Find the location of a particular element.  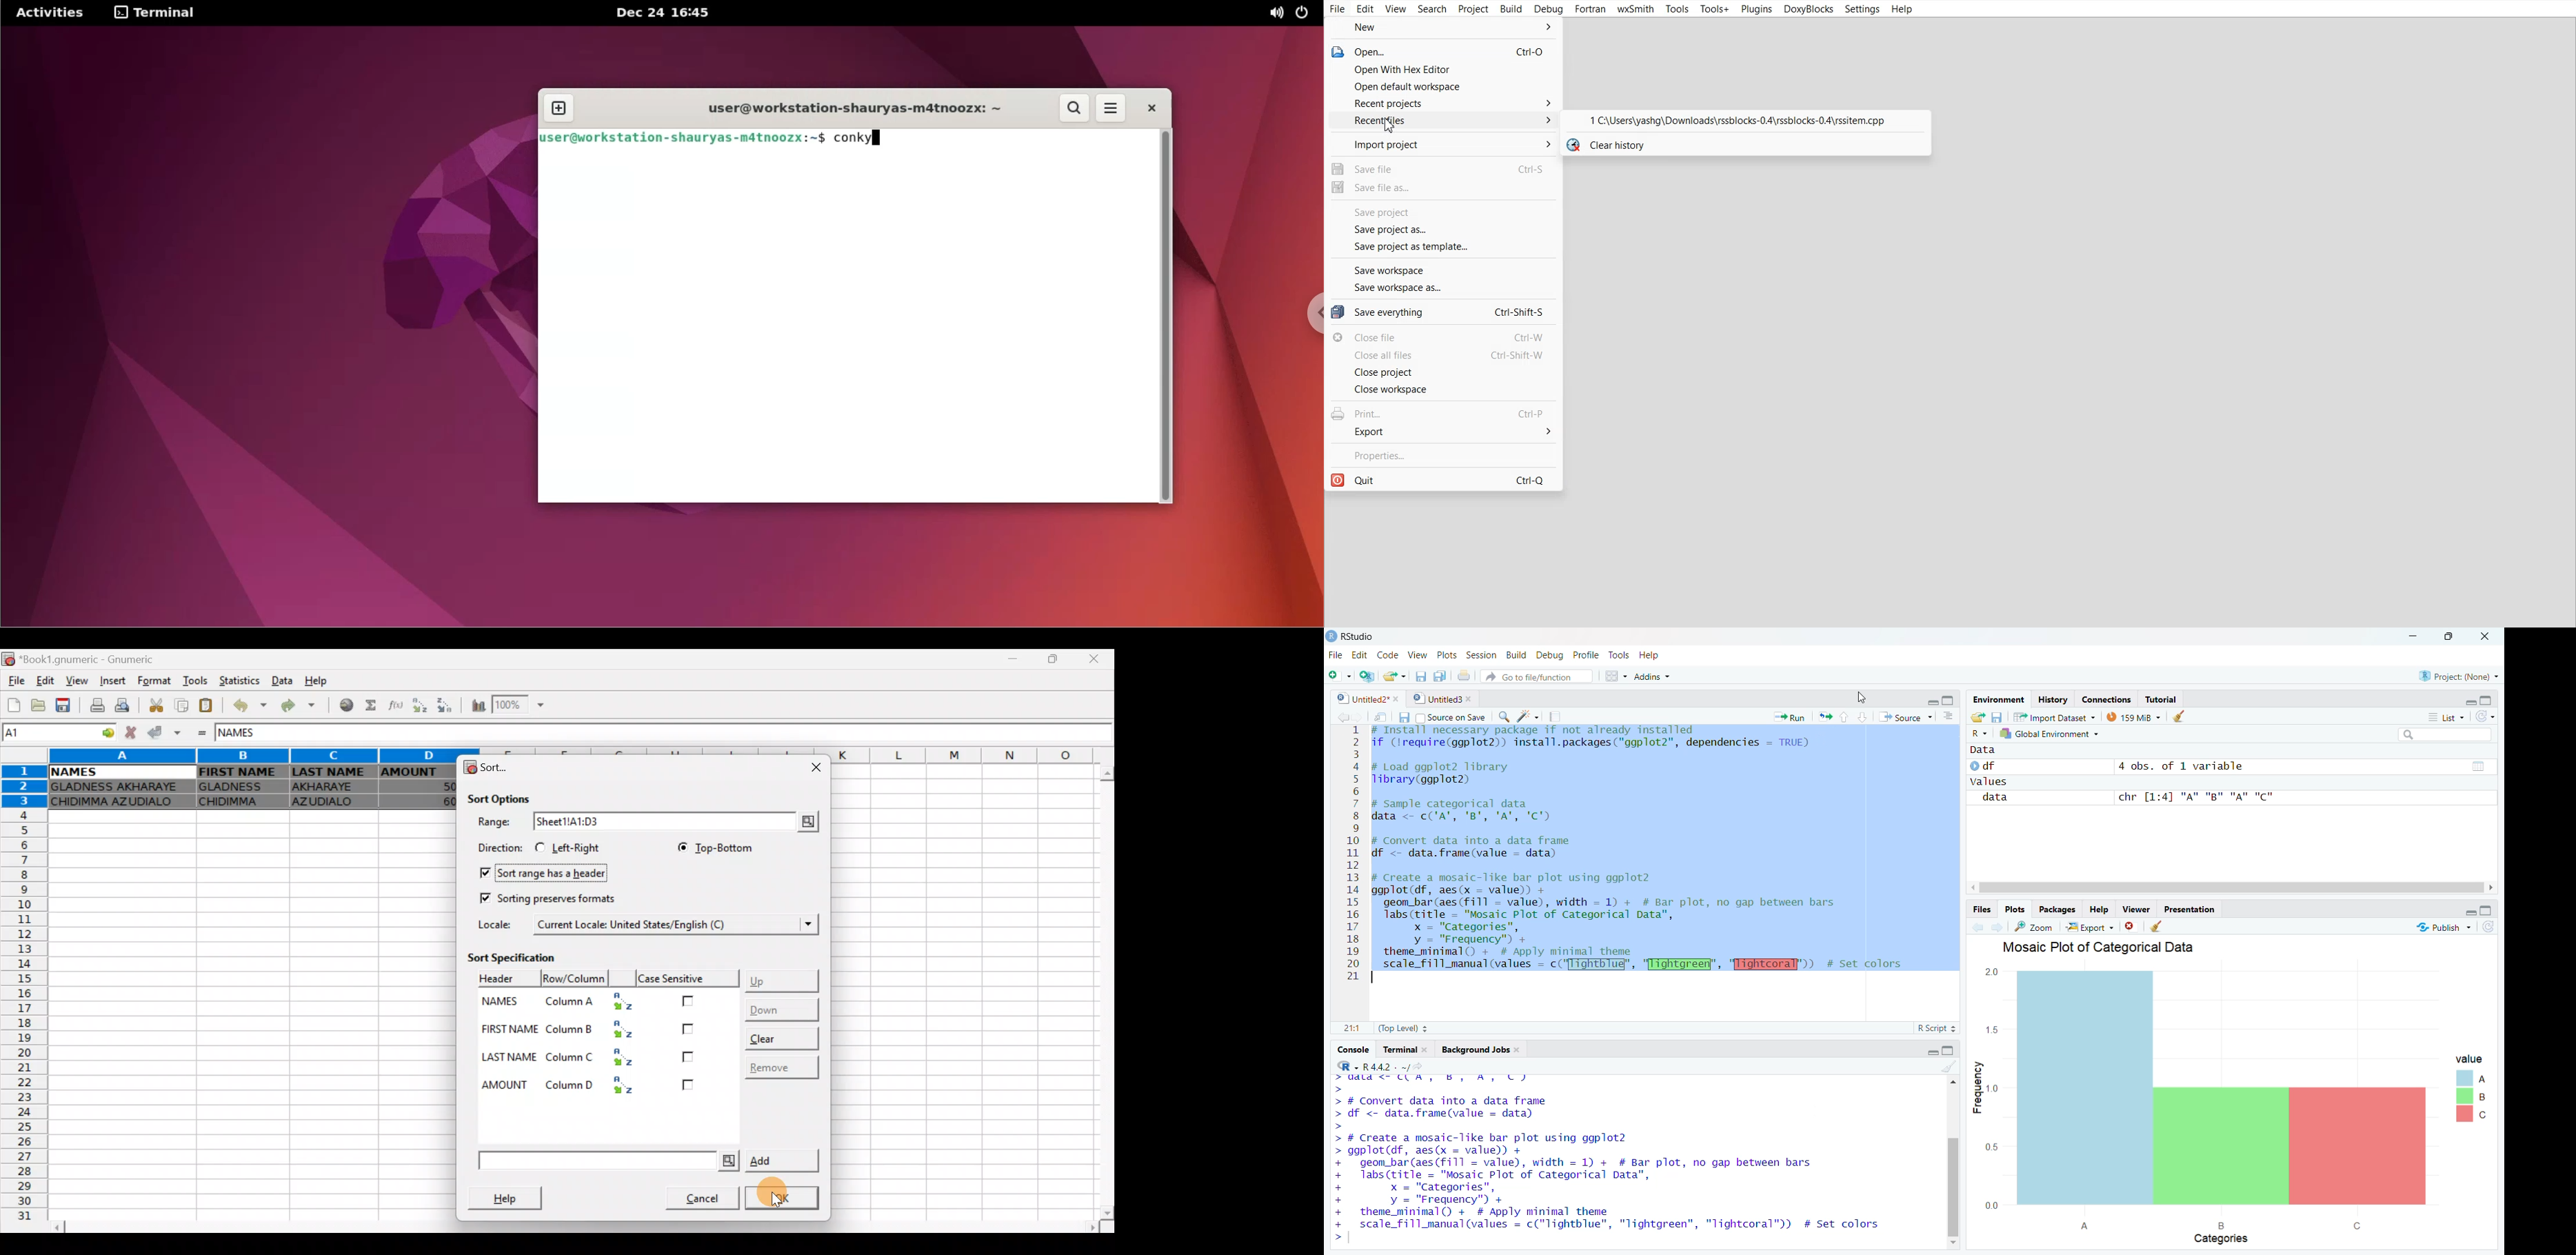

Maximize is located at coordinates (1056, 660).